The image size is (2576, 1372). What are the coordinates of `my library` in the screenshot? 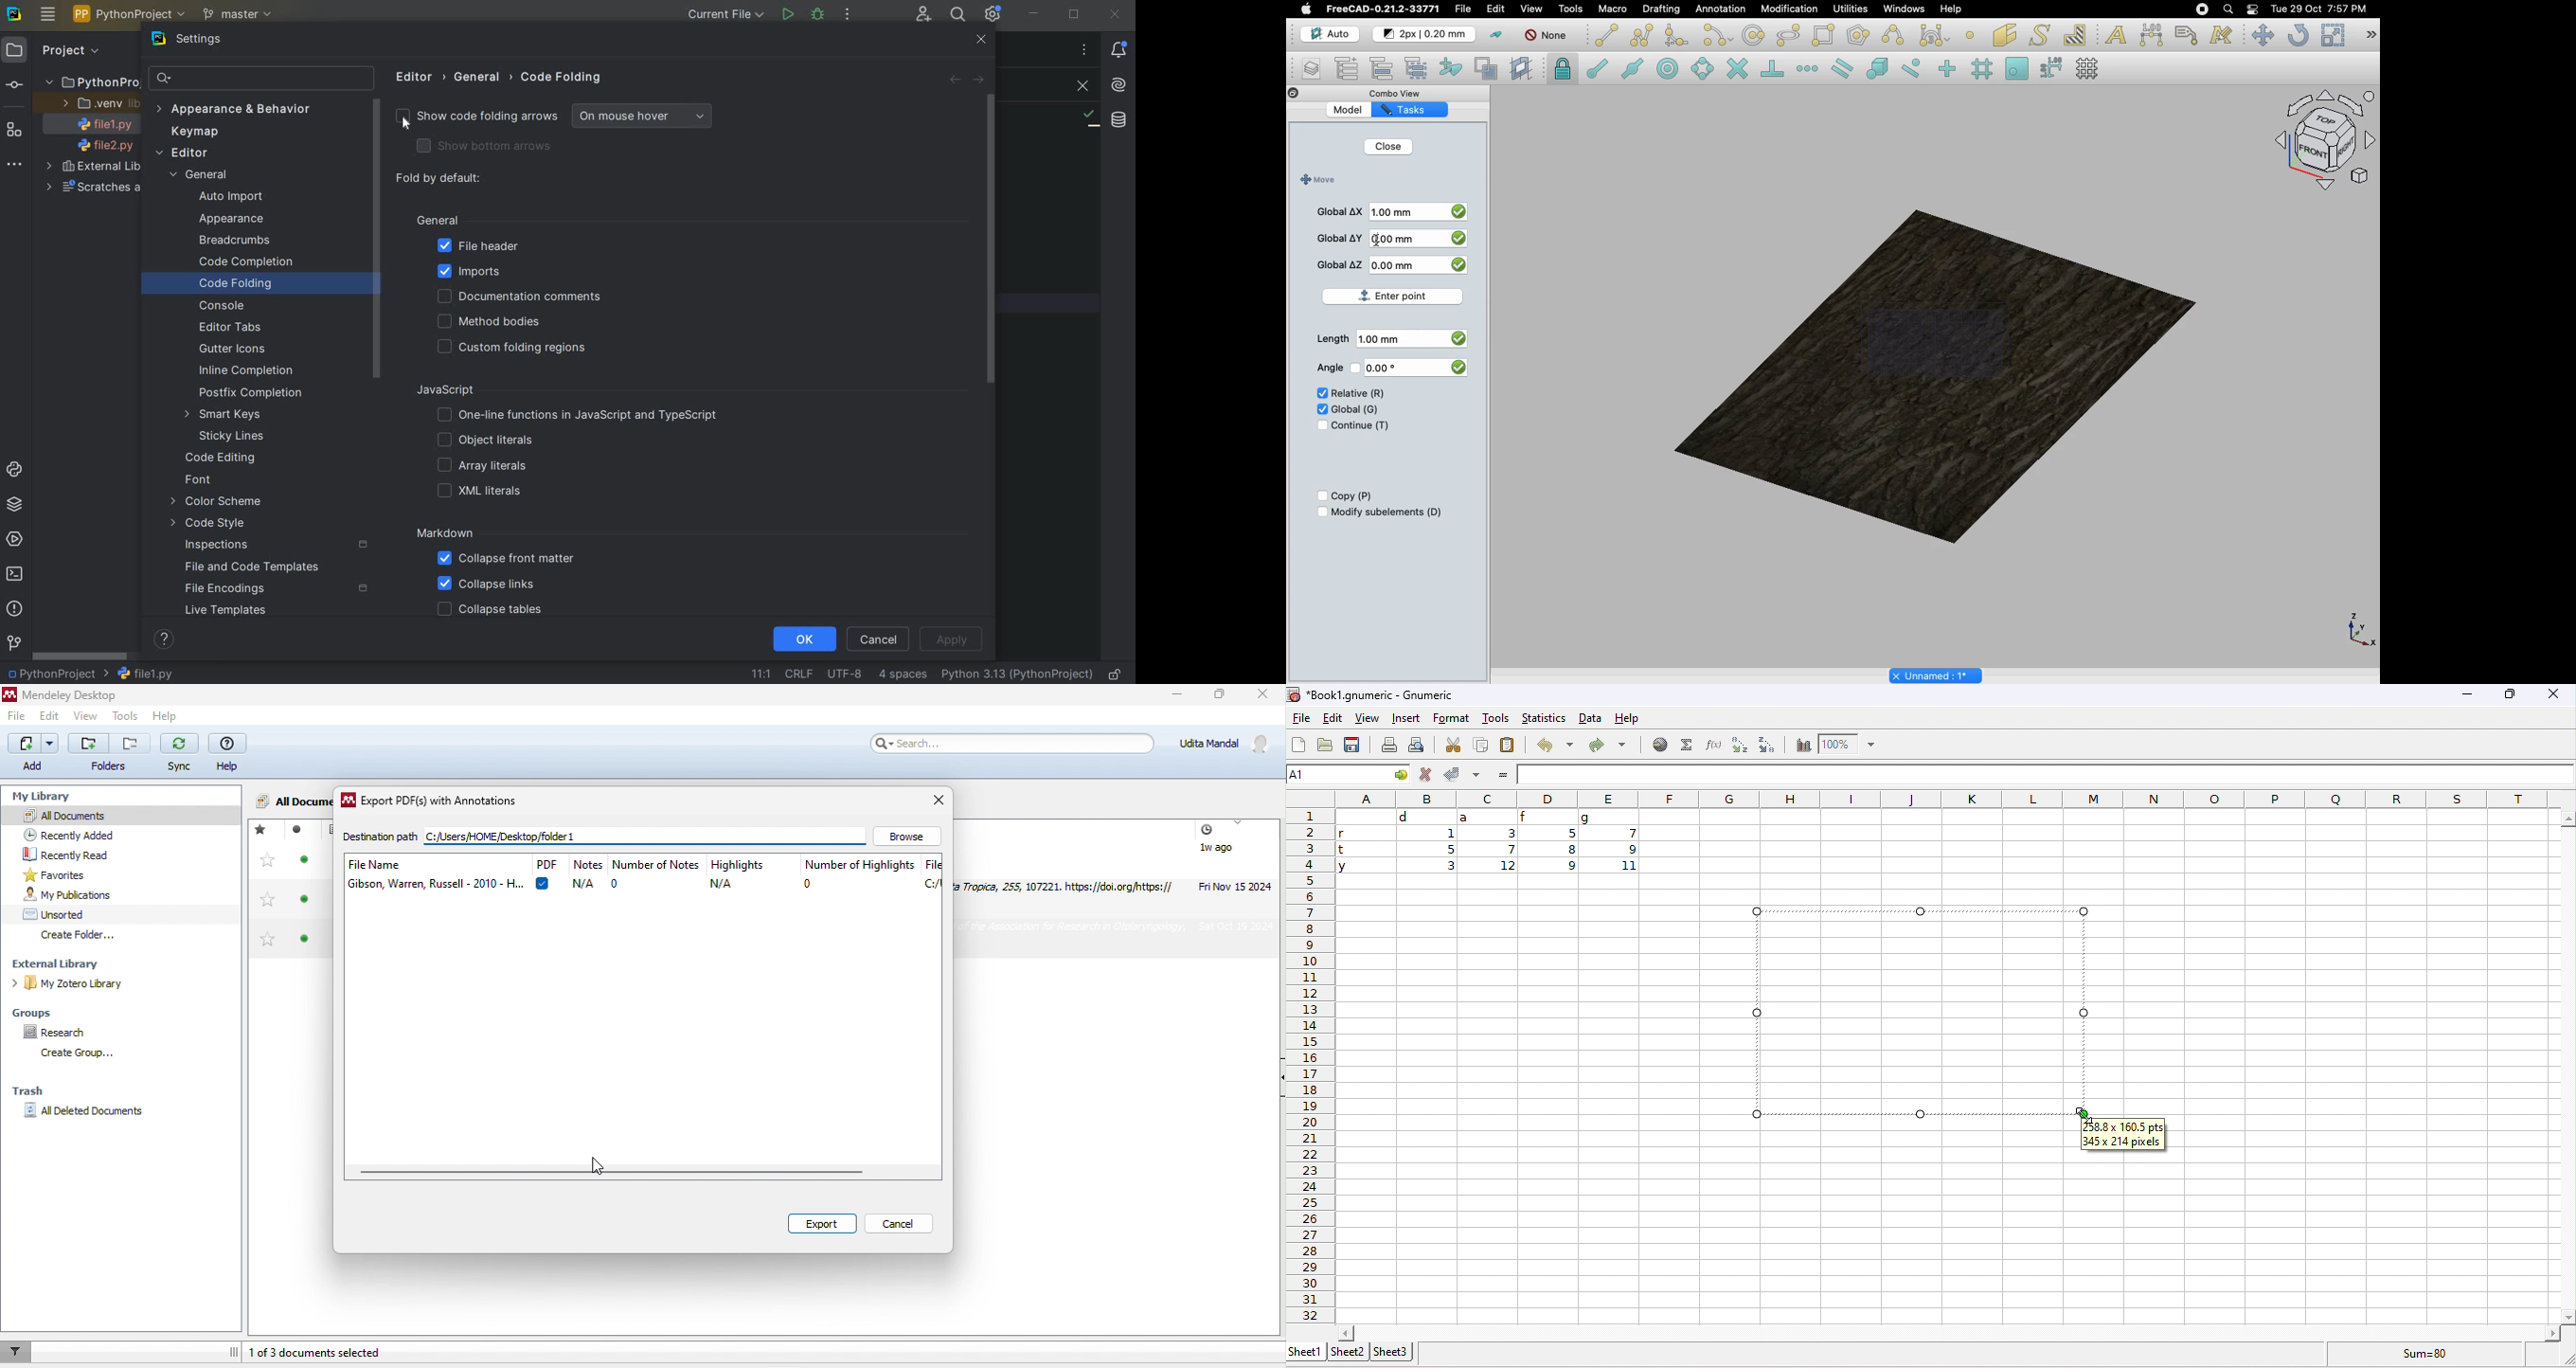 It's located at (50, 797).